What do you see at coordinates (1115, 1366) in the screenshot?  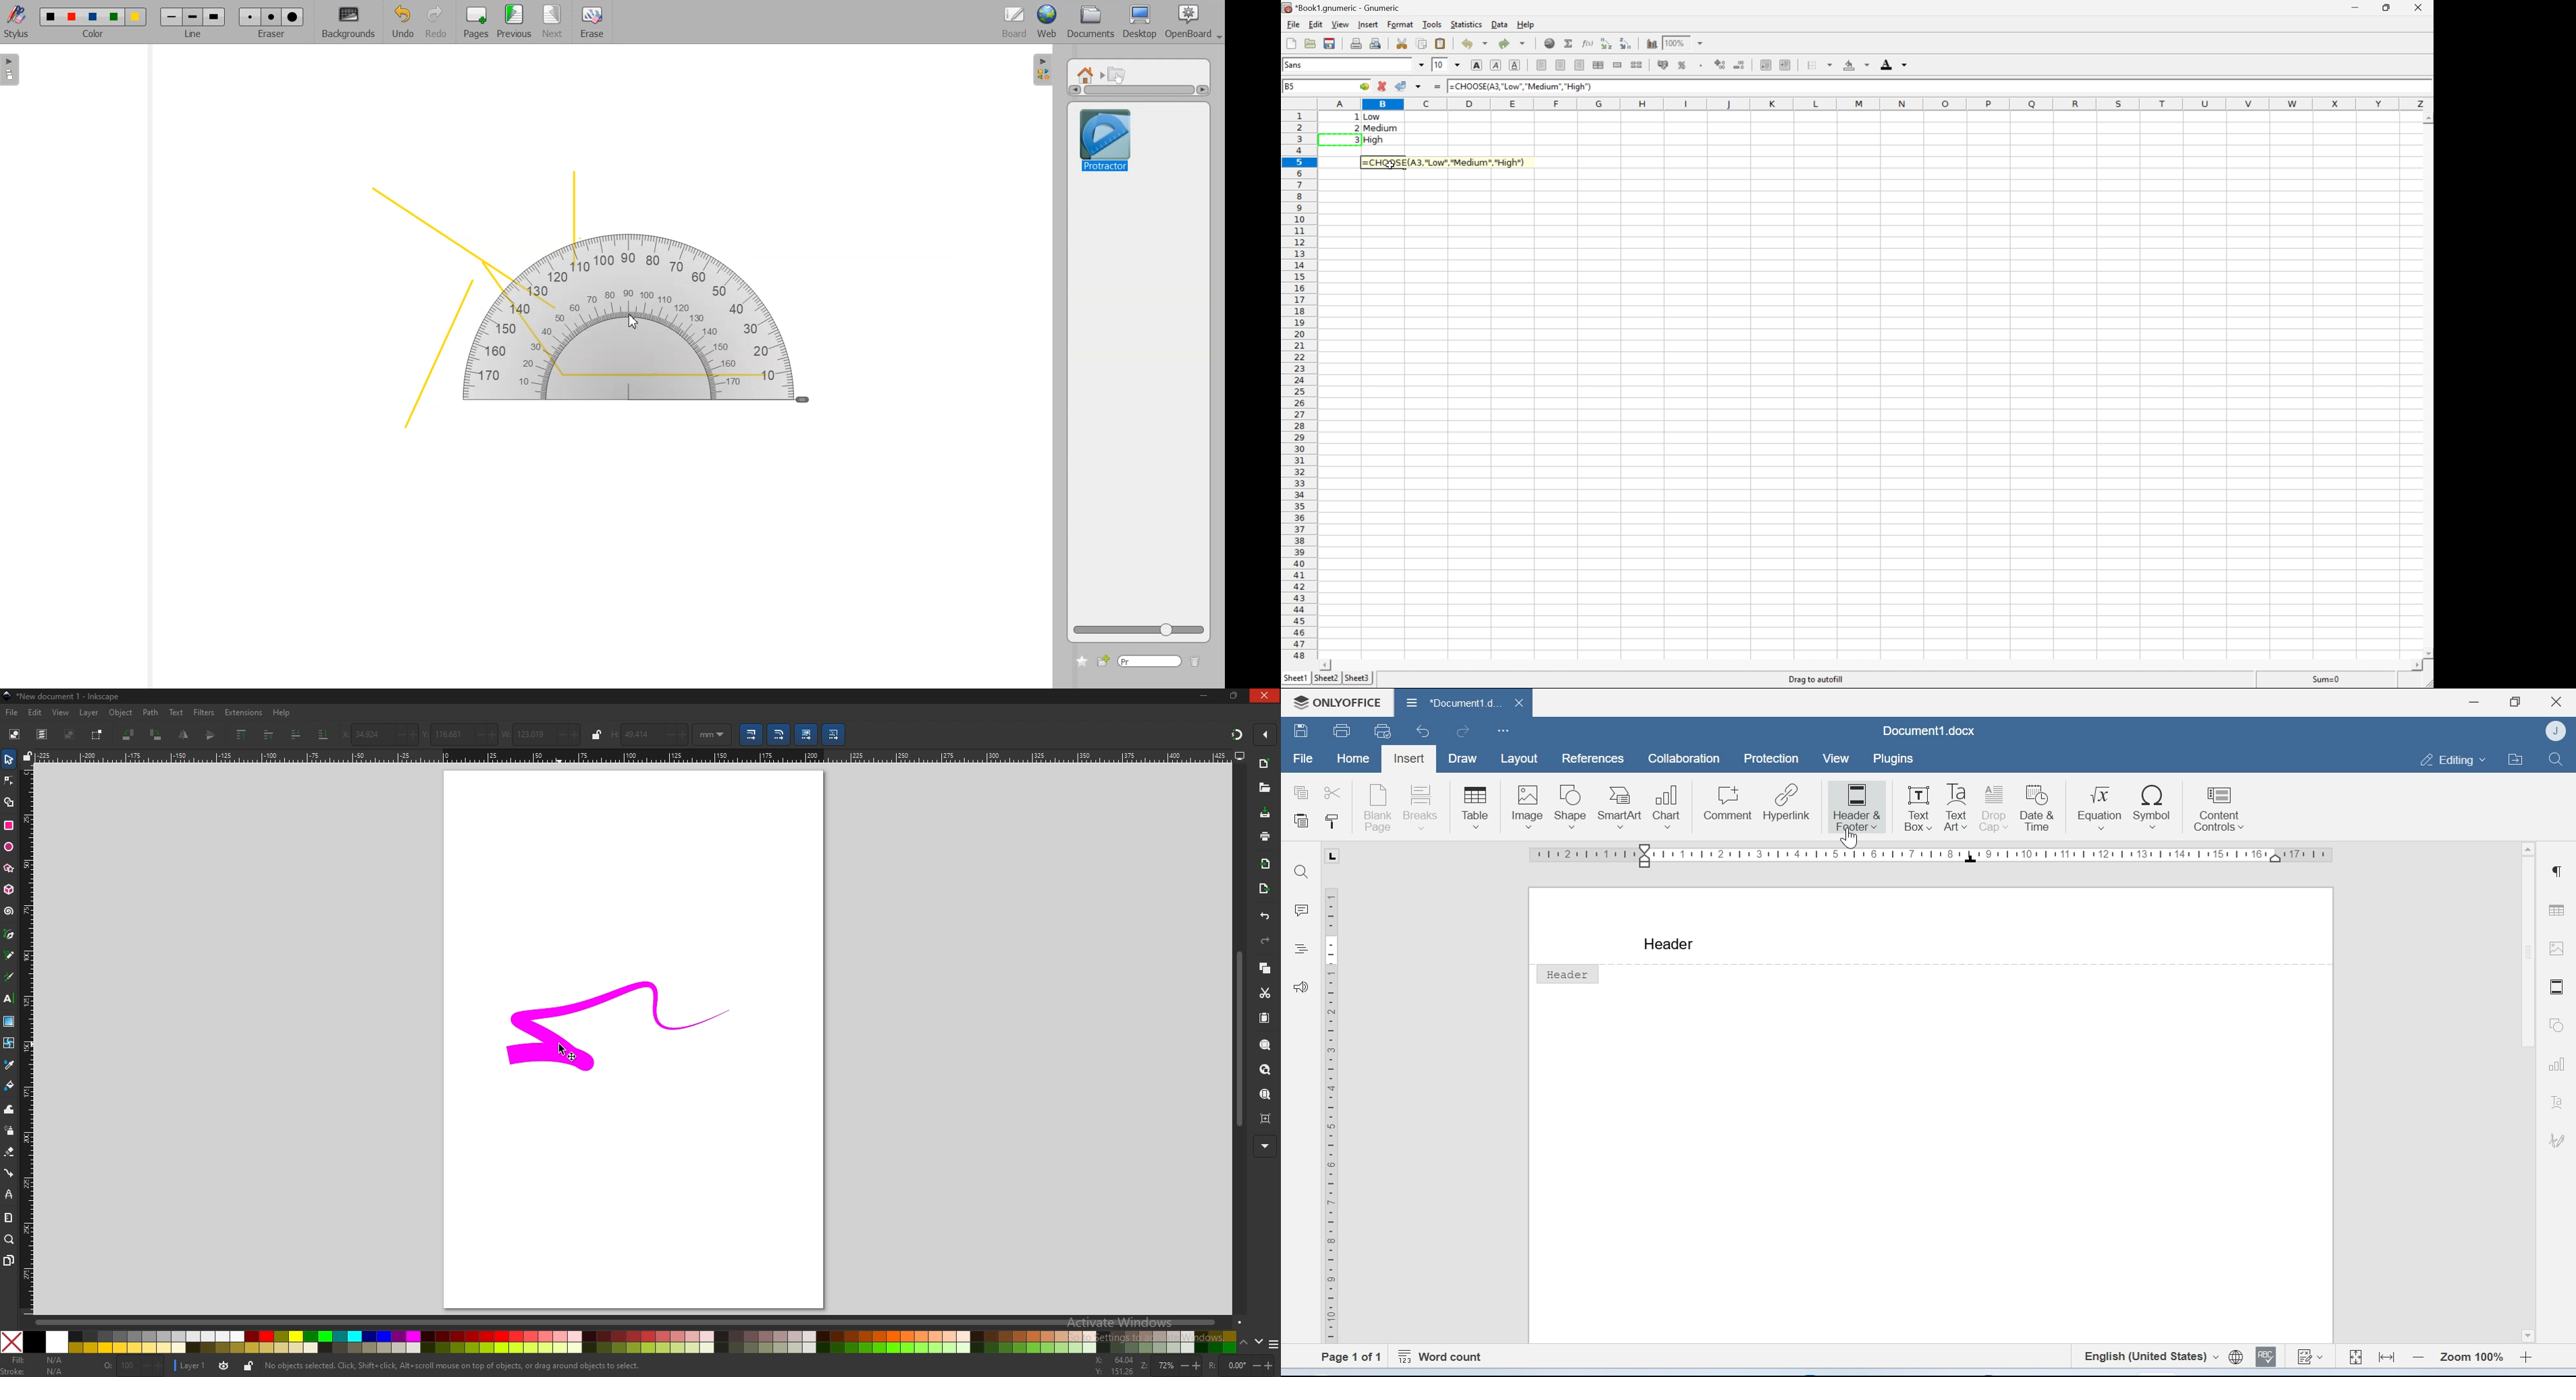 I see `cursor coordinates` at bounding box center [1115, 1366].